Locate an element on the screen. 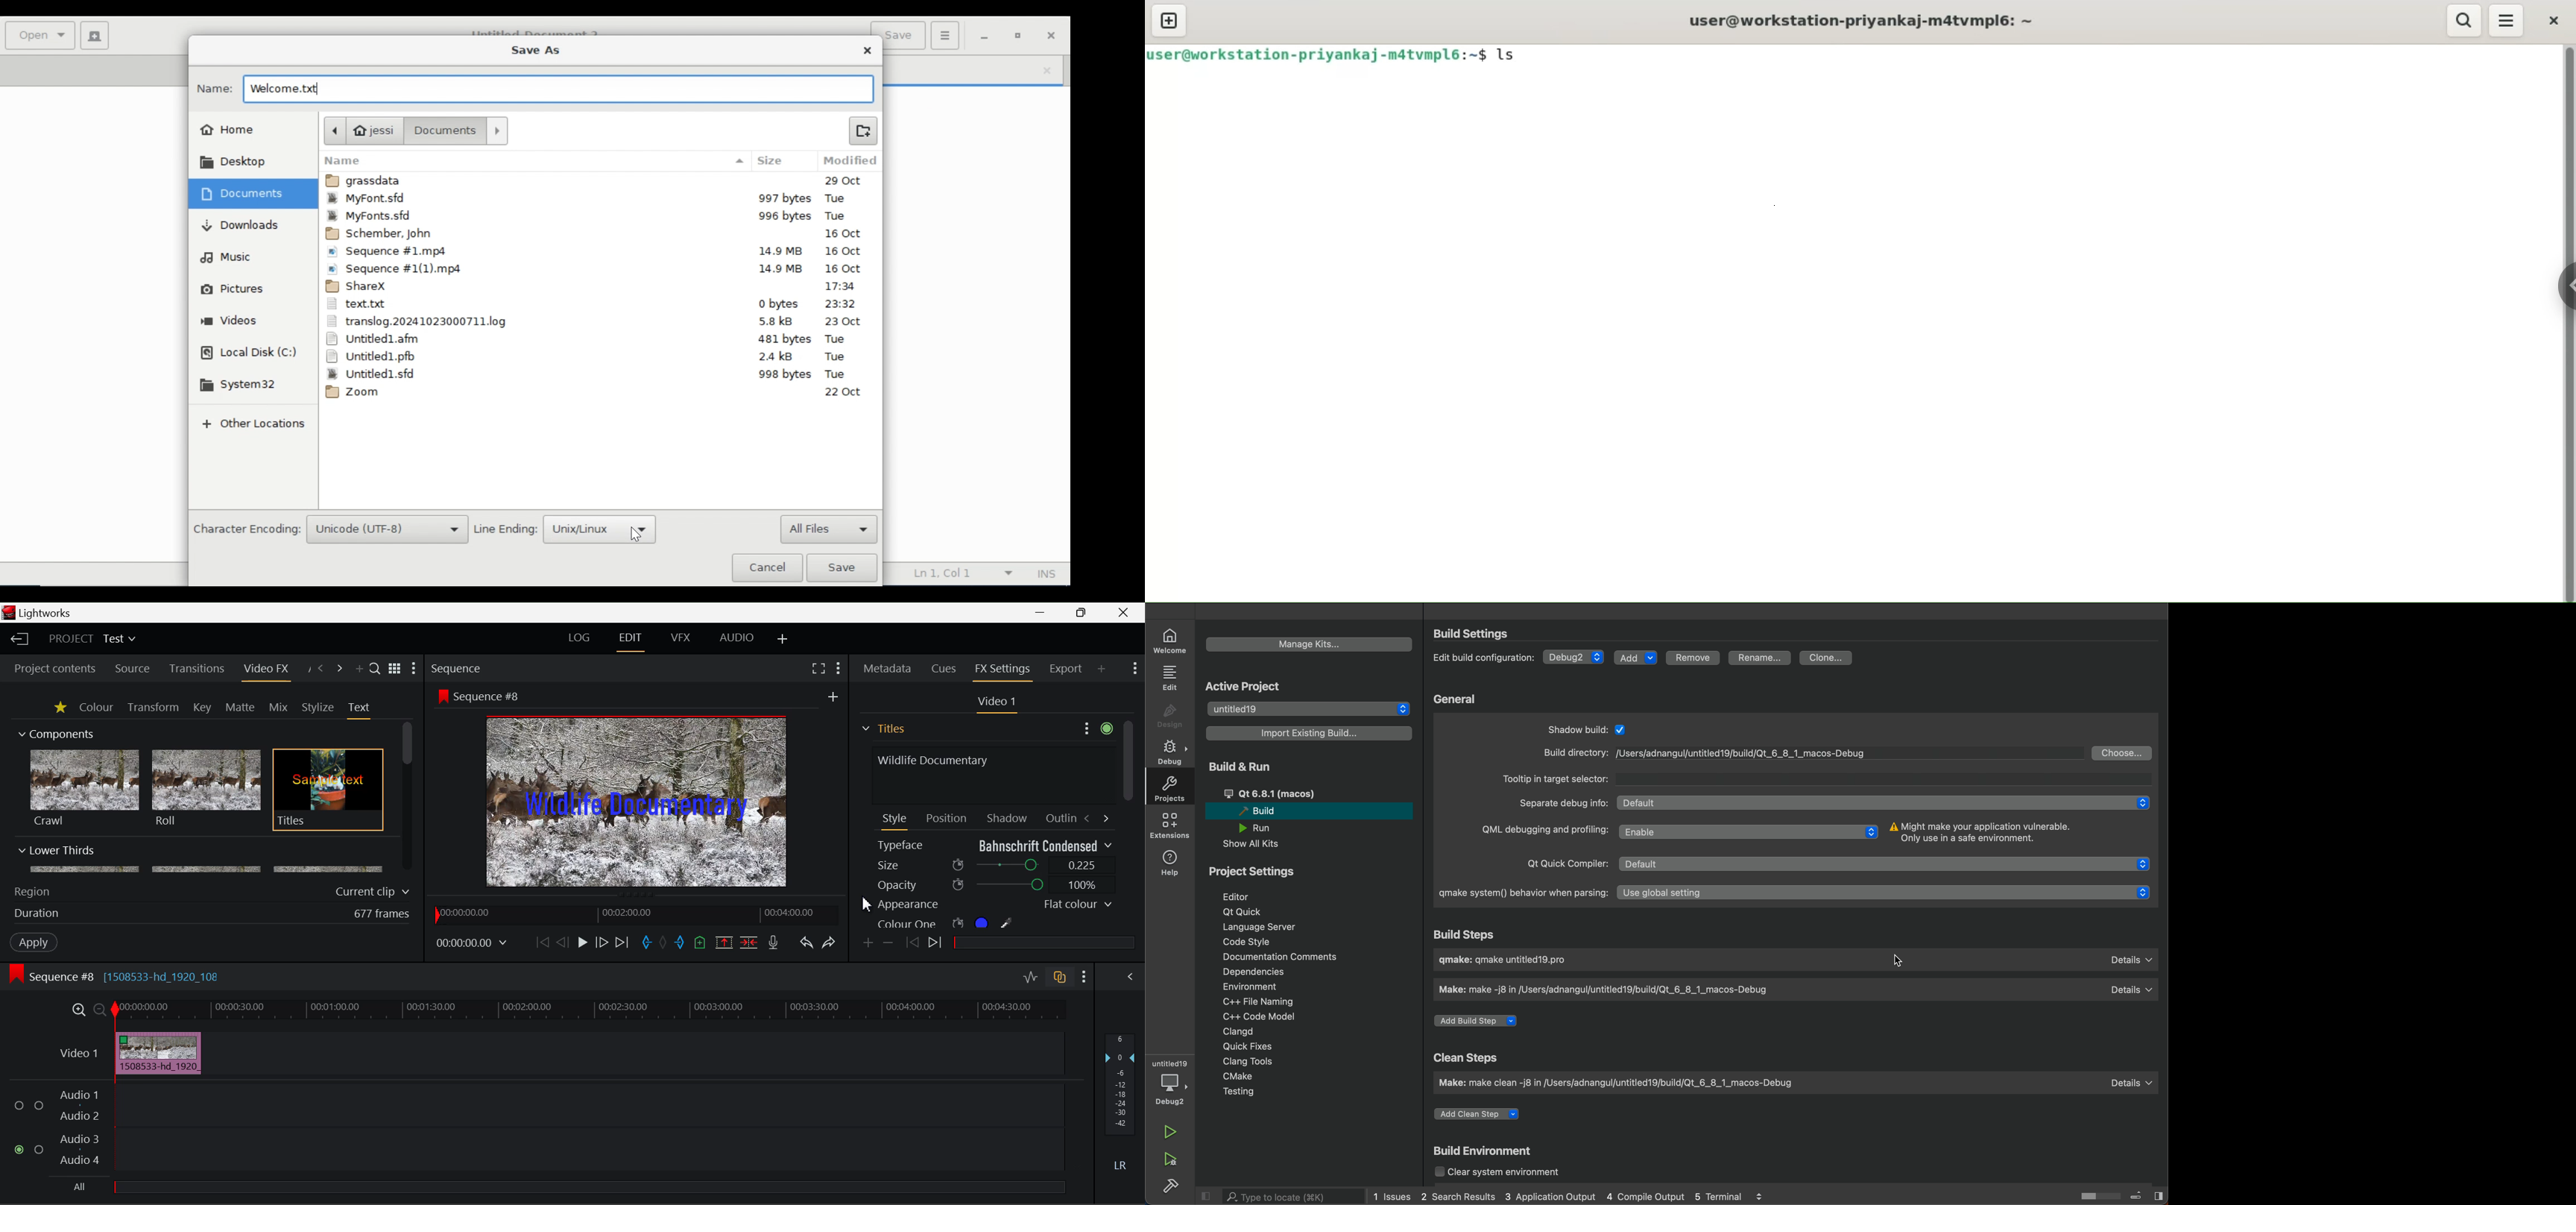 This screenshot has height=1232, width=2576. Next keyframe is located at coordinates (937, 944).